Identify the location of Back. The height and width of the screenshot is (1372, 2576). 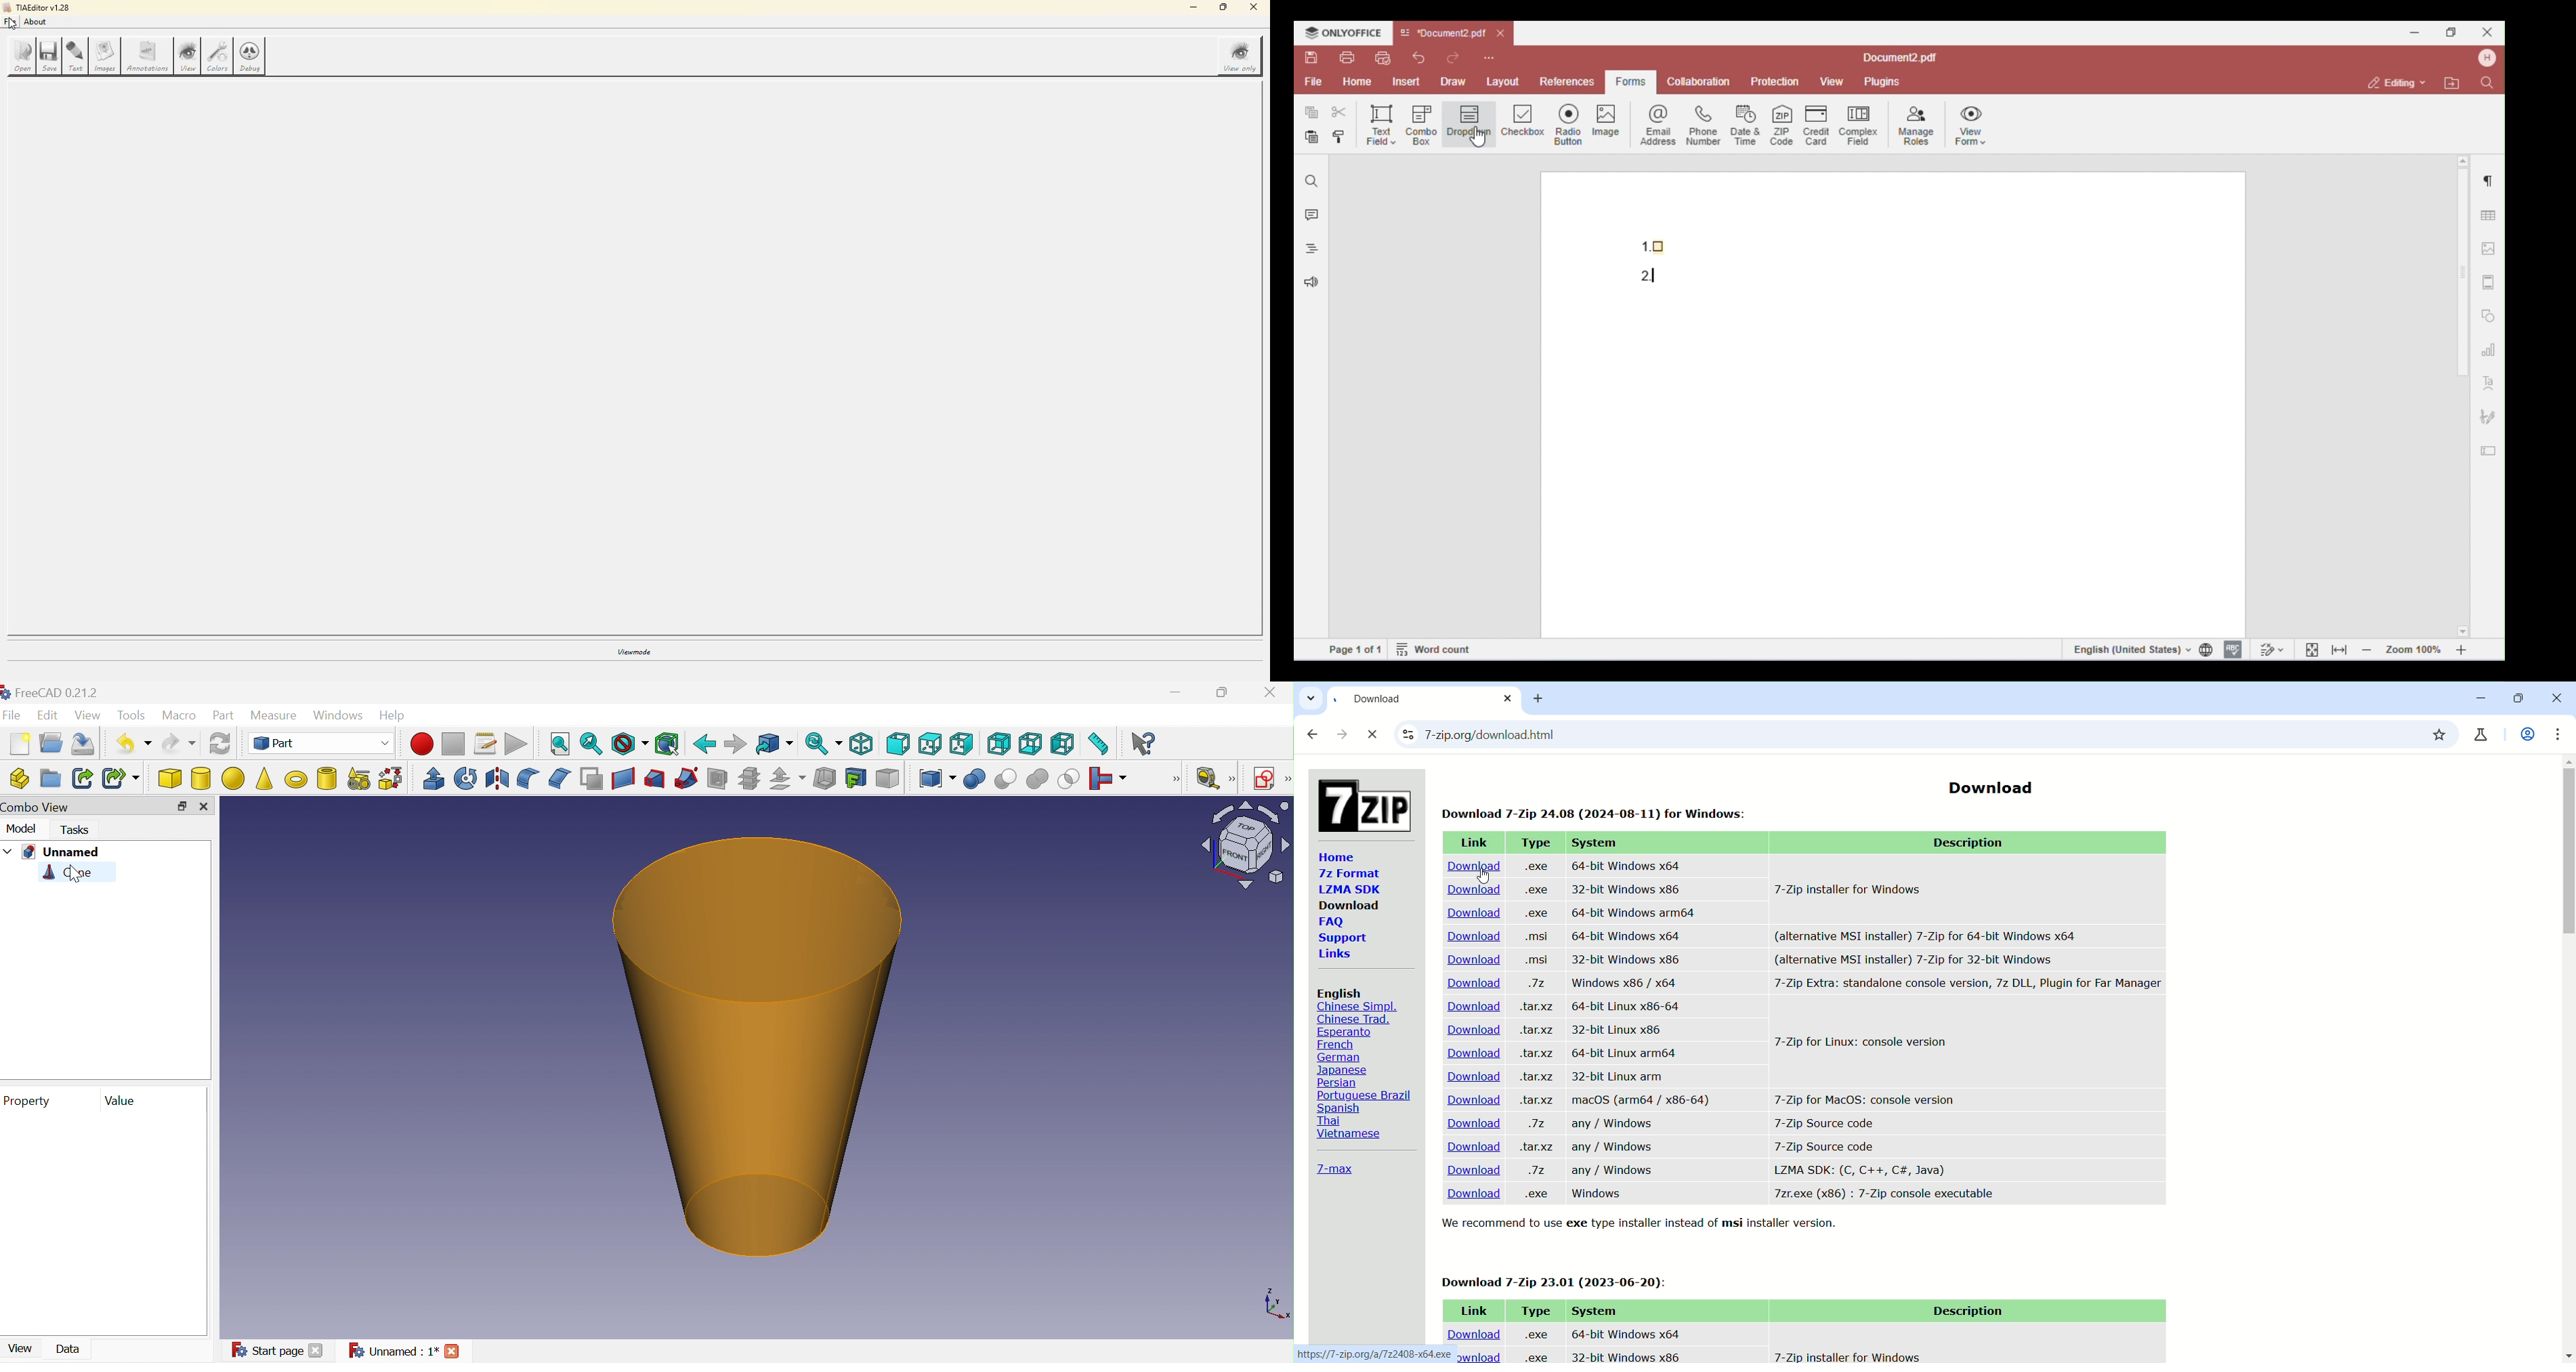
(704, 745).